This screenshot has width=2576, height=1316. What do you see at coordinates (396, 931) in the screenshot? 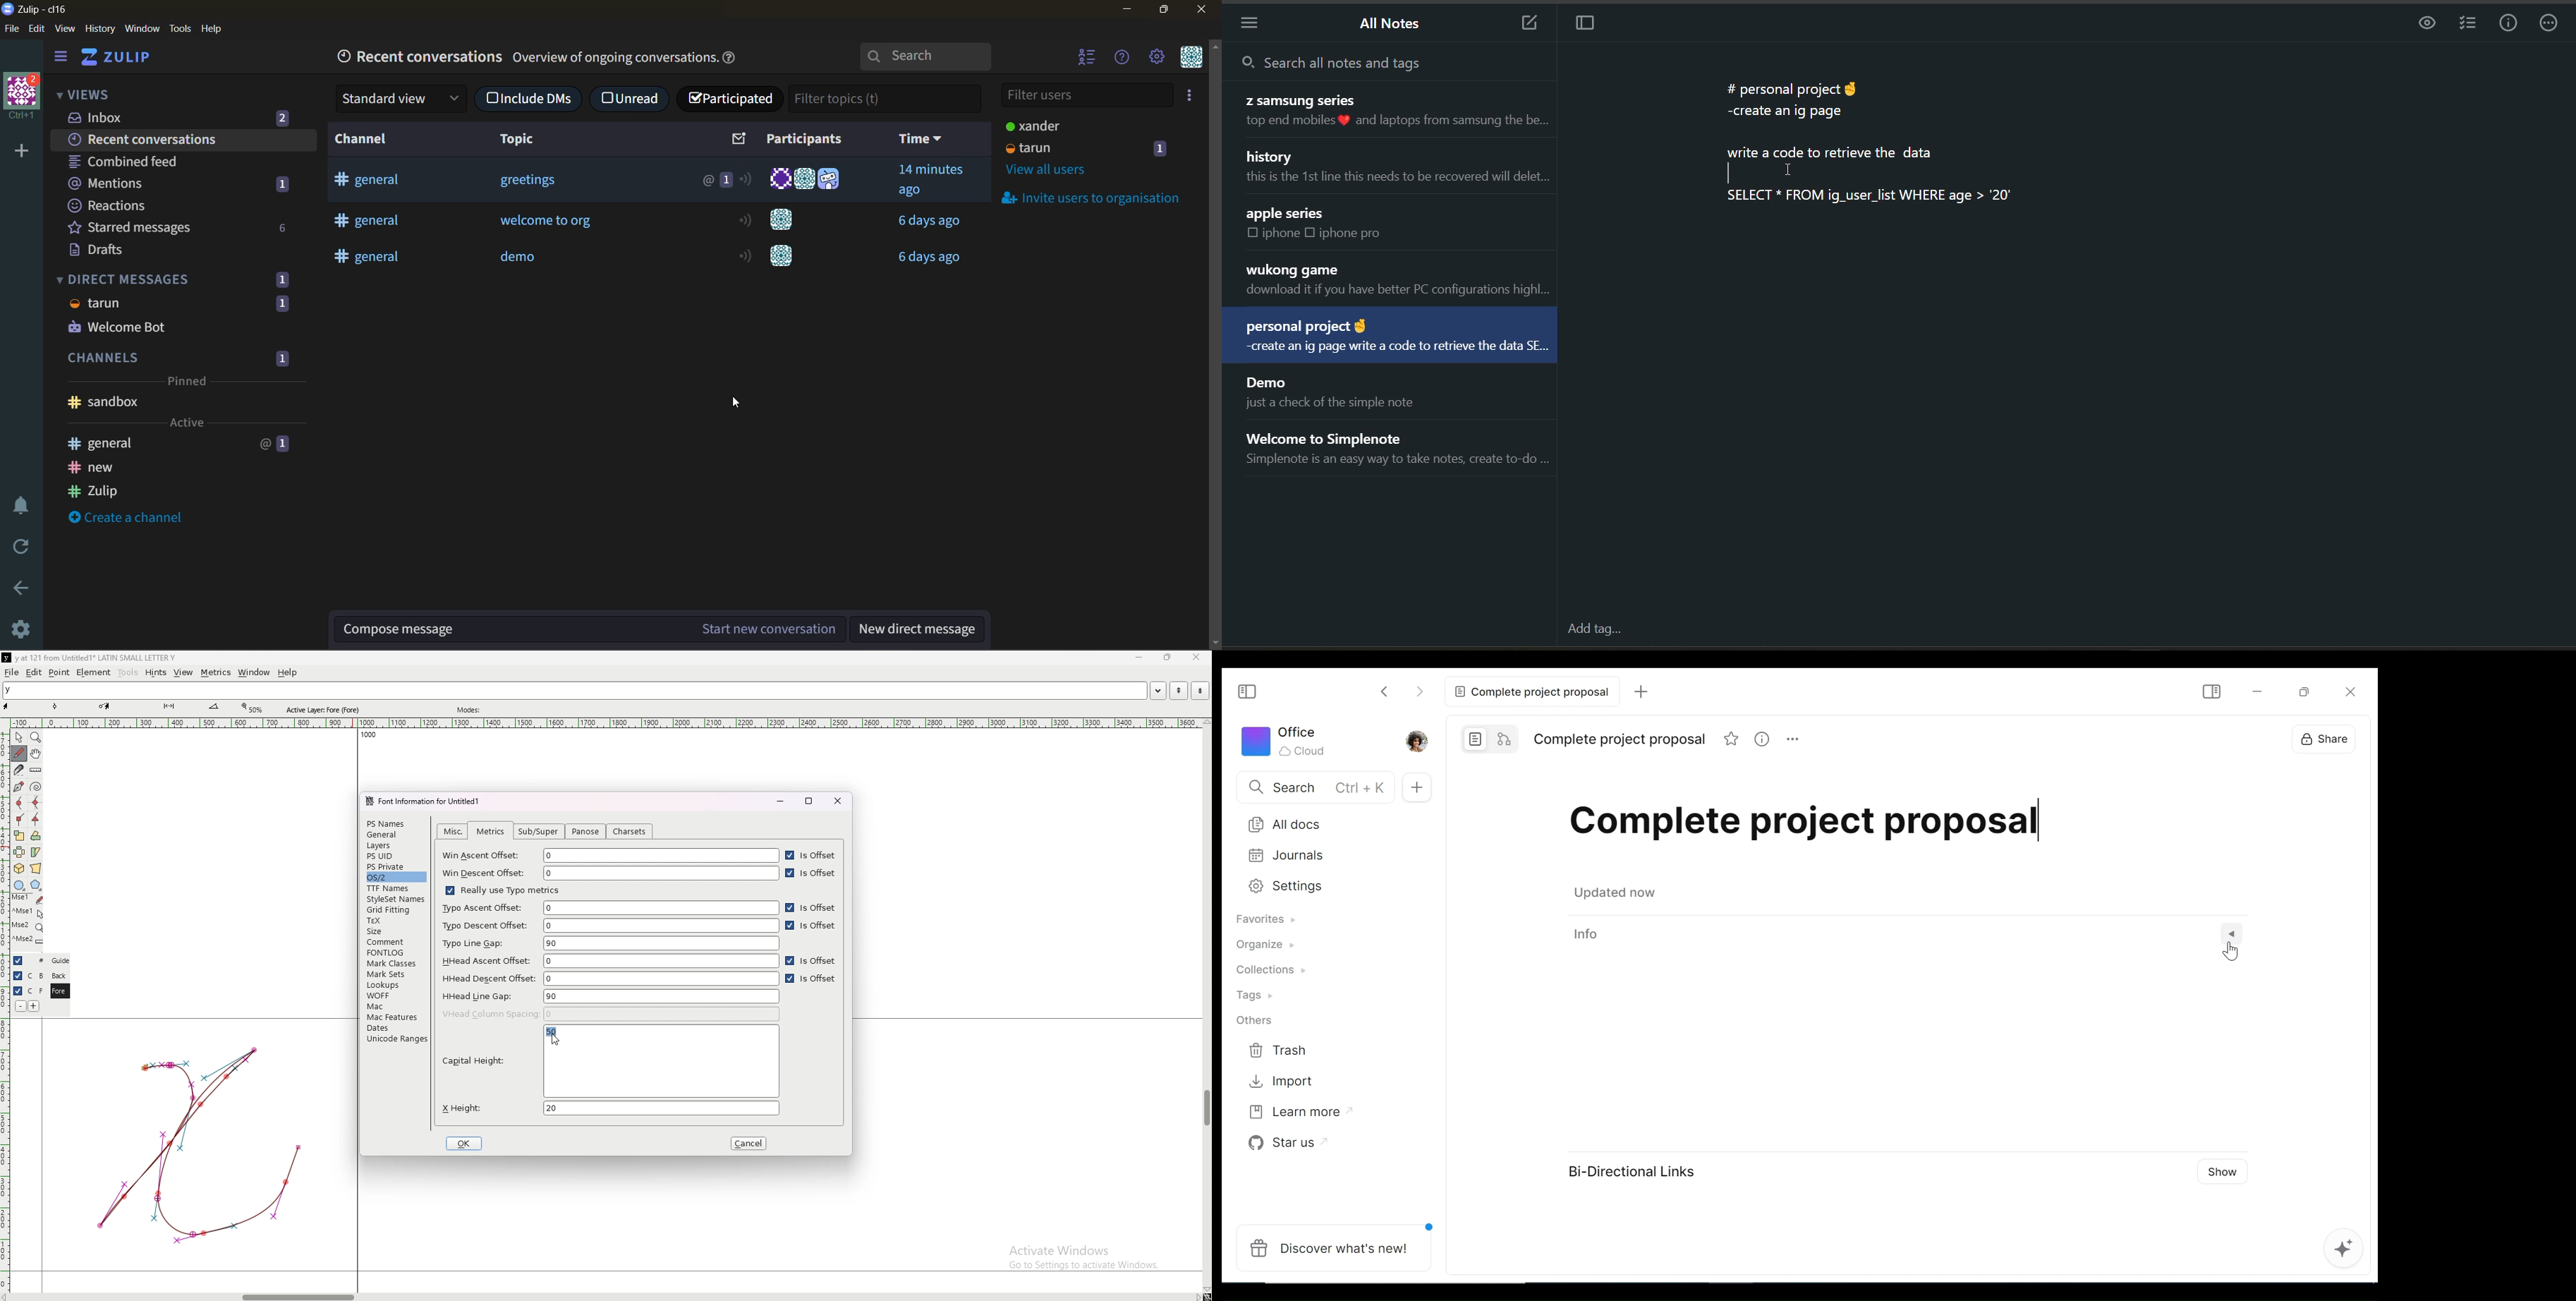
I see `size` at bounding box center [396, 931].